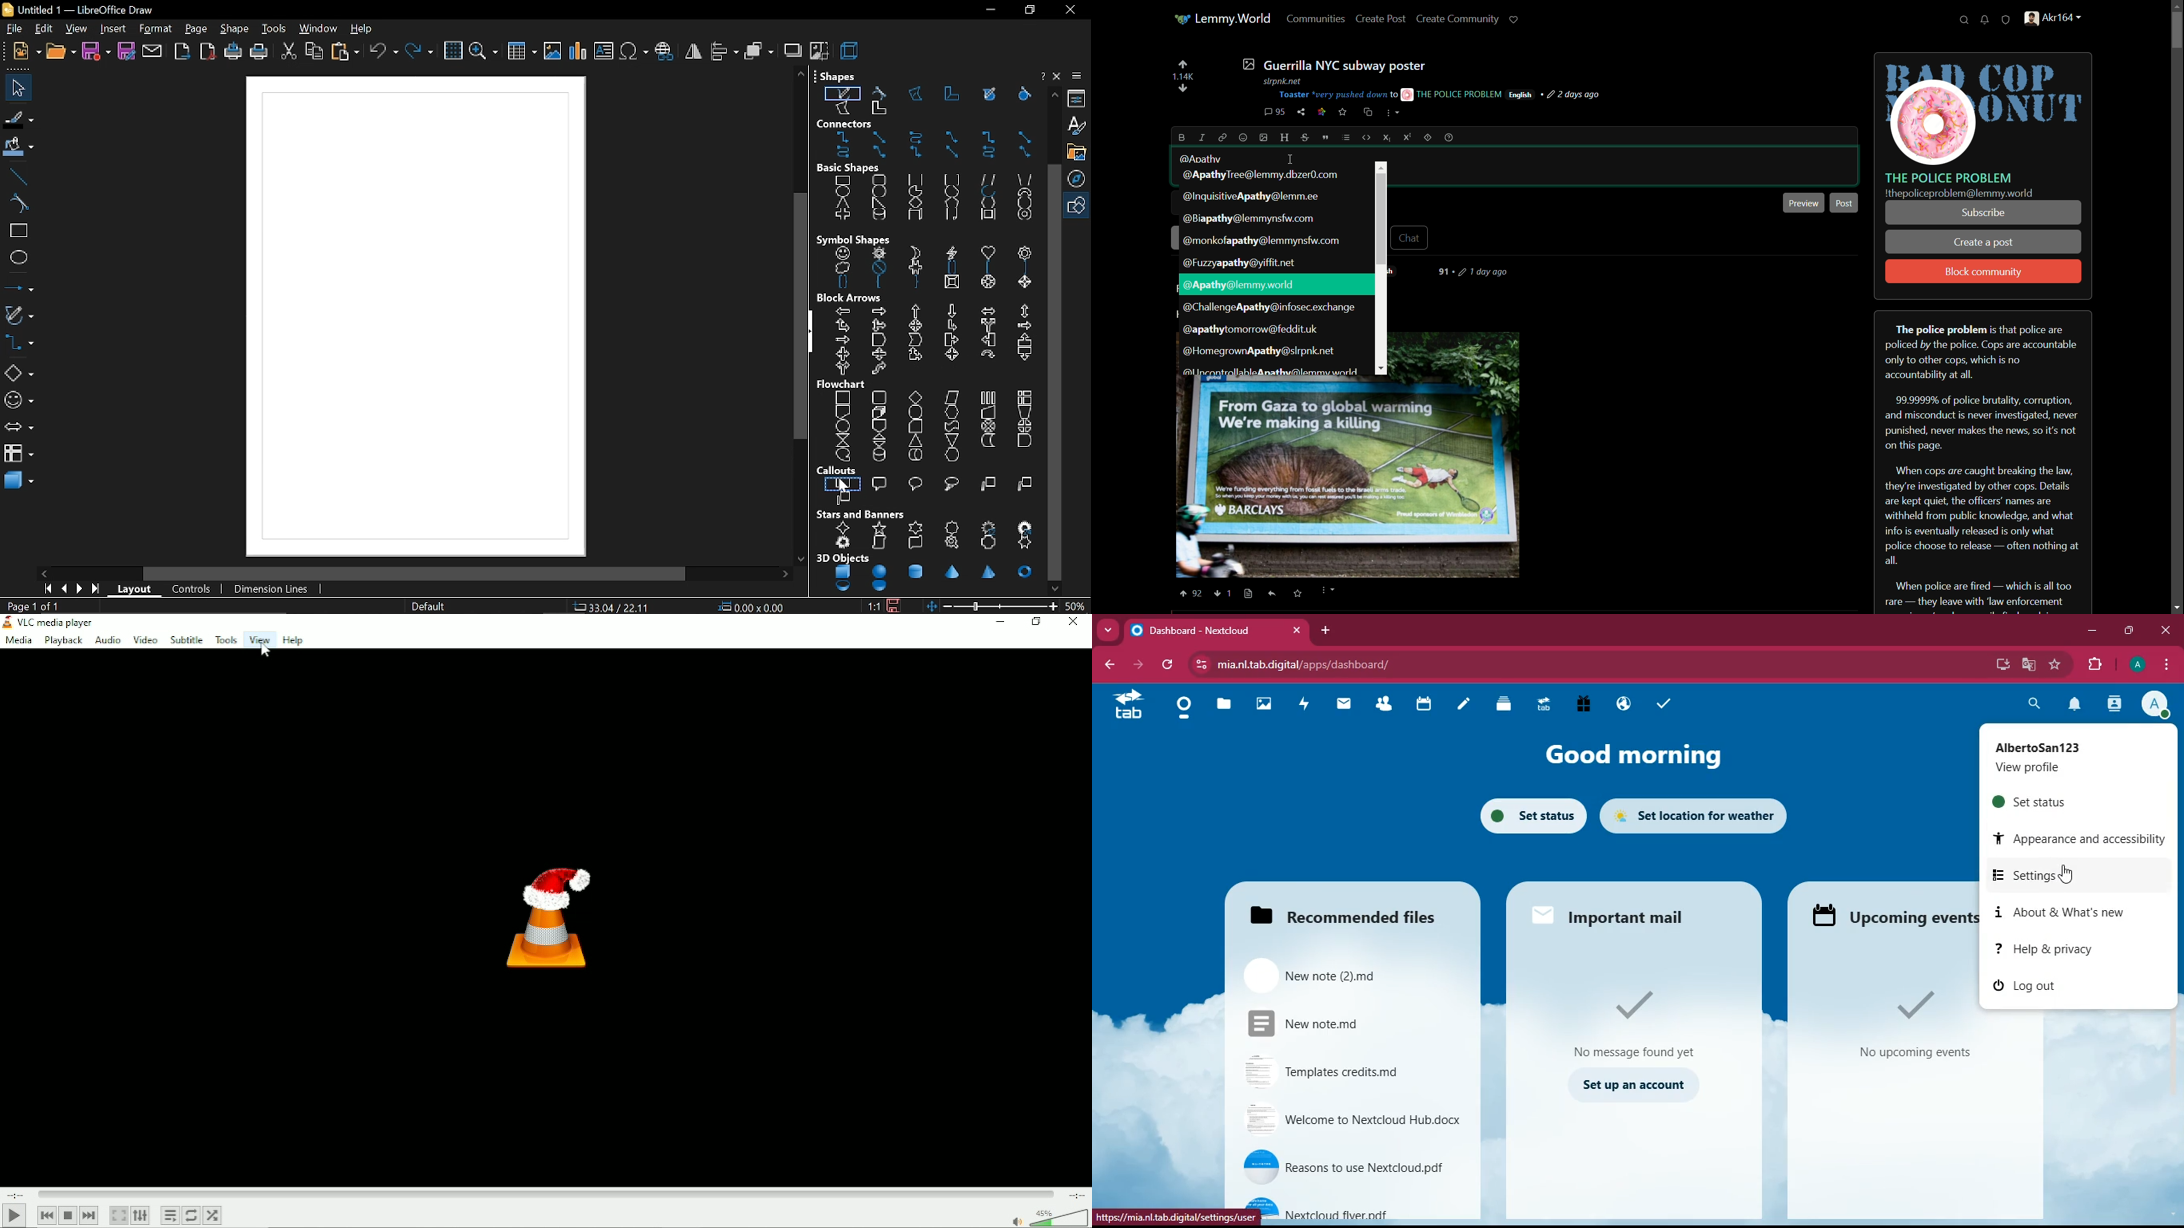 The height and width of the screenshot is (1232, 2184). What do you see at coordinates (260, 53) in the screenshot?
I see `print` at bounding box center [260, 53].